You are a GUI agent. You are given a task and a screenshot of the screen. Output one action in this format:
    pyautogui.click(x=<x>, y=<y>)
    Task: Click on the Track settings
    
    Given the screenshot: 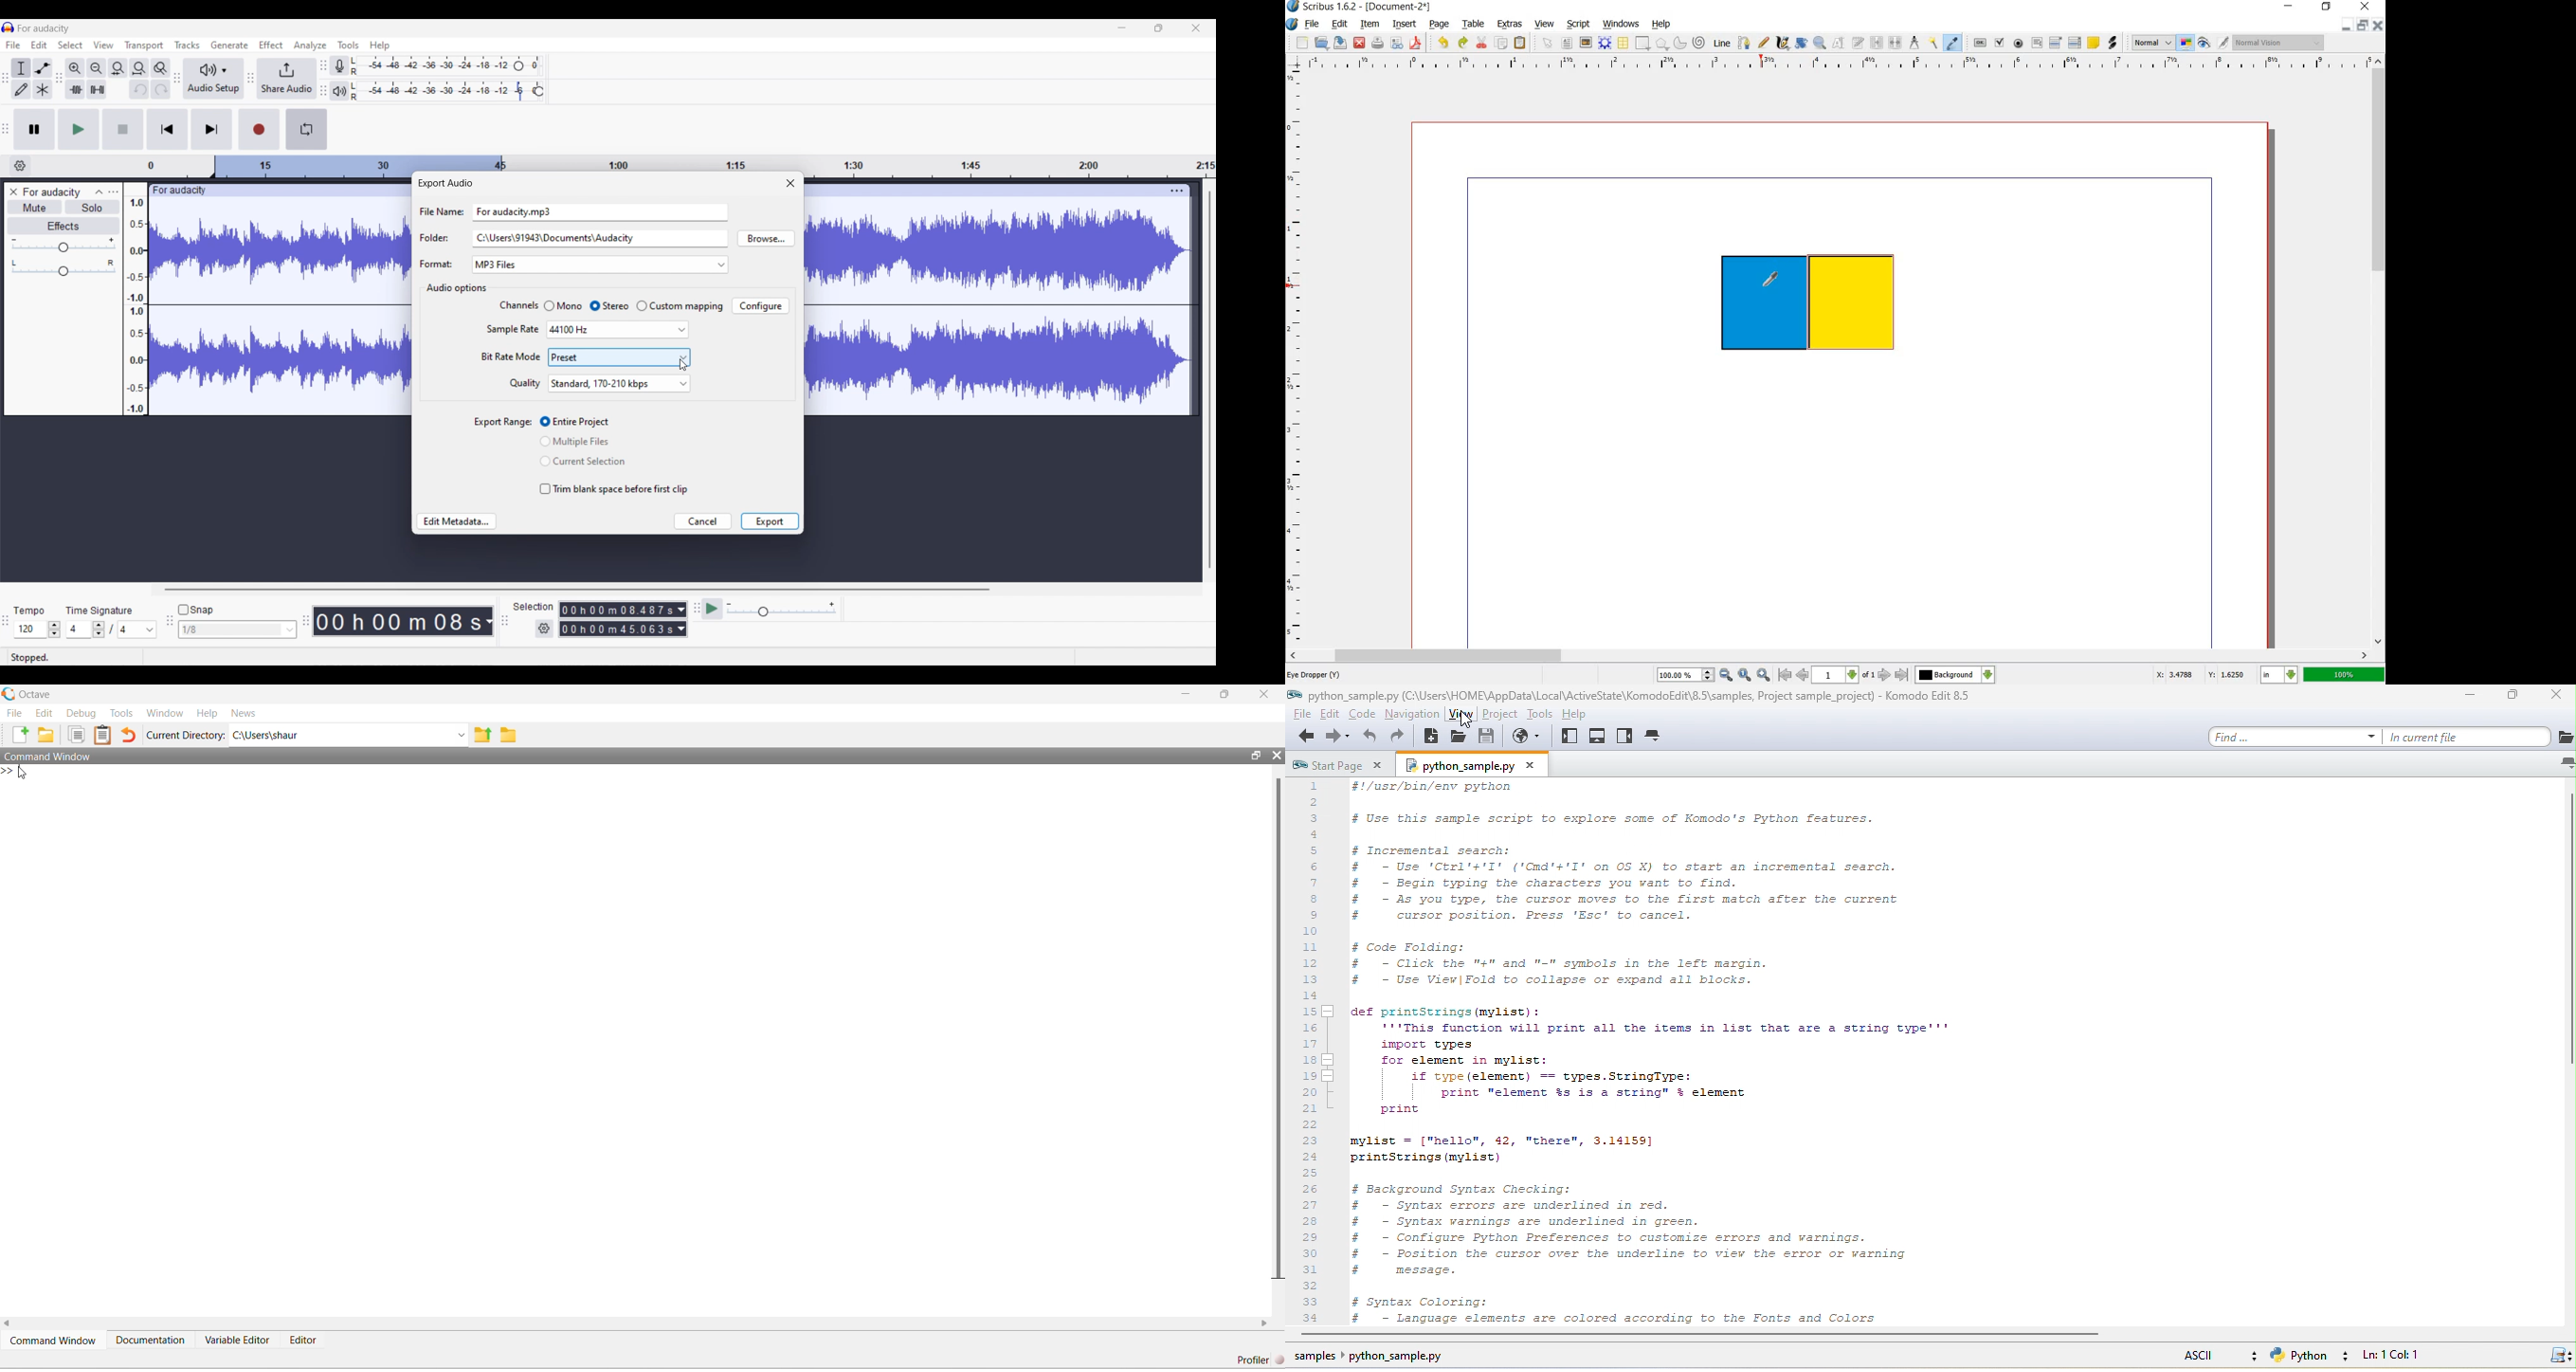 What is the action you would take?
    pyautogui.click(x=1177, y=190)
    